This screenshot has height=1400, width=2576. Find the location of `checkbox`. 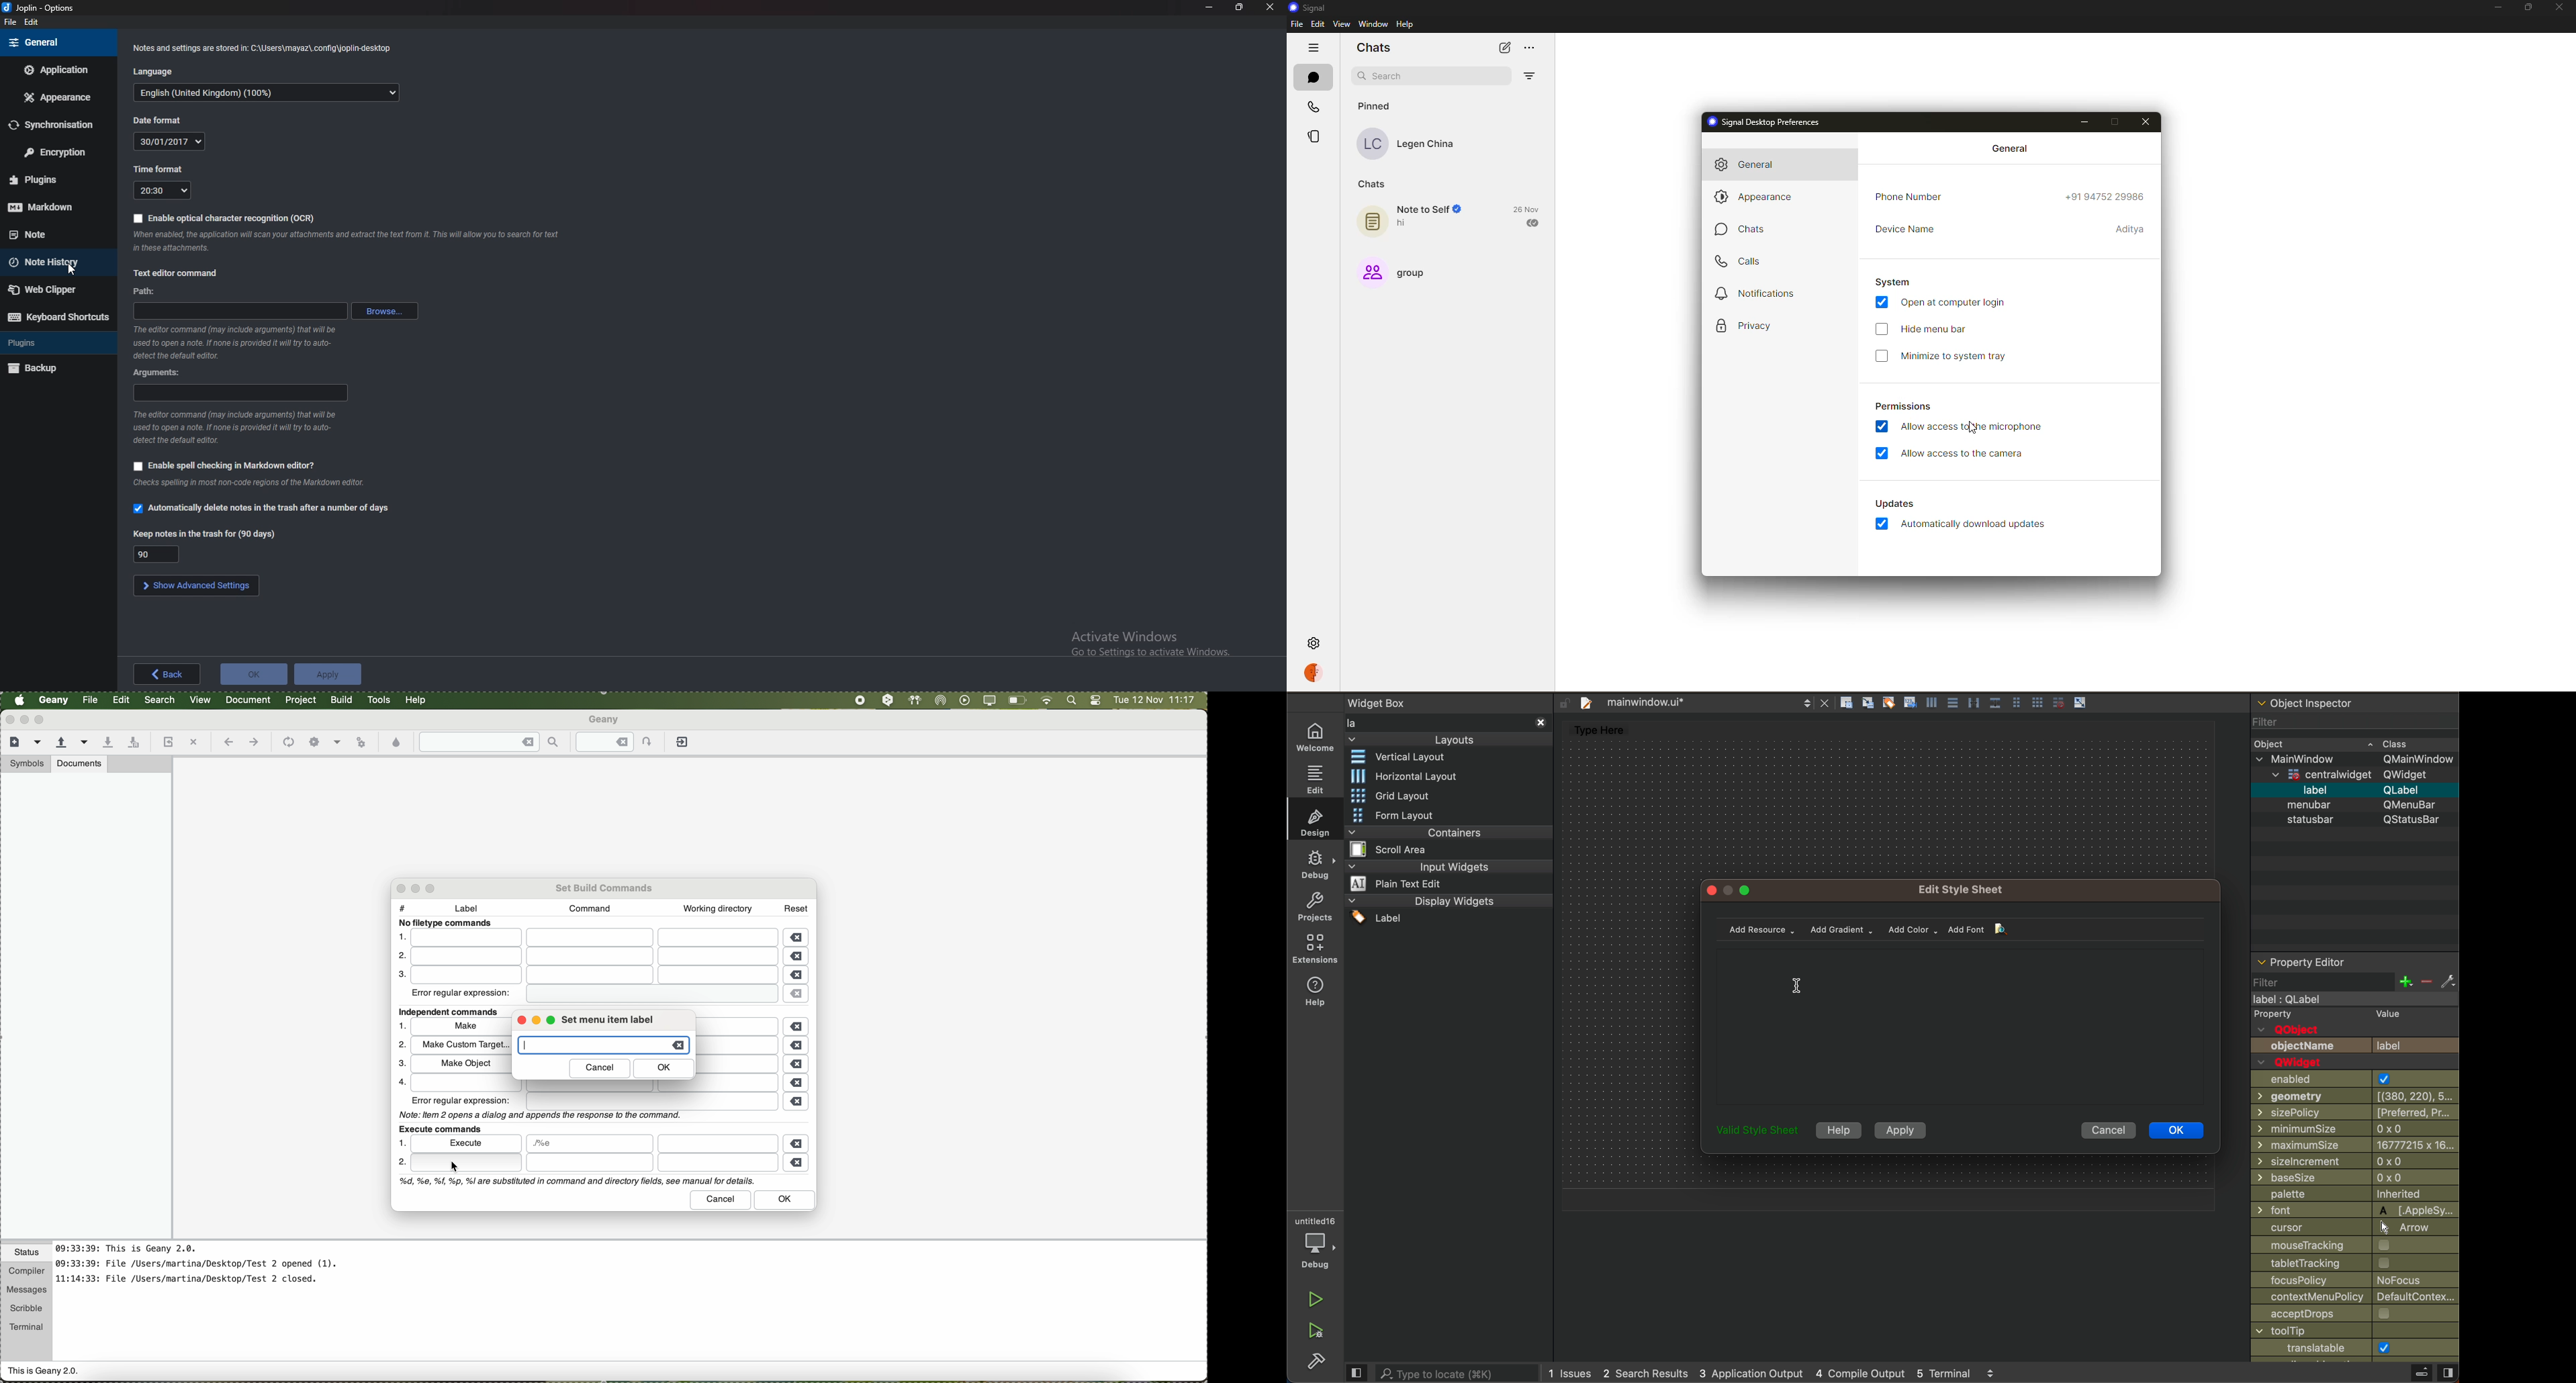

checkbox is located at coordinates (138, 508).